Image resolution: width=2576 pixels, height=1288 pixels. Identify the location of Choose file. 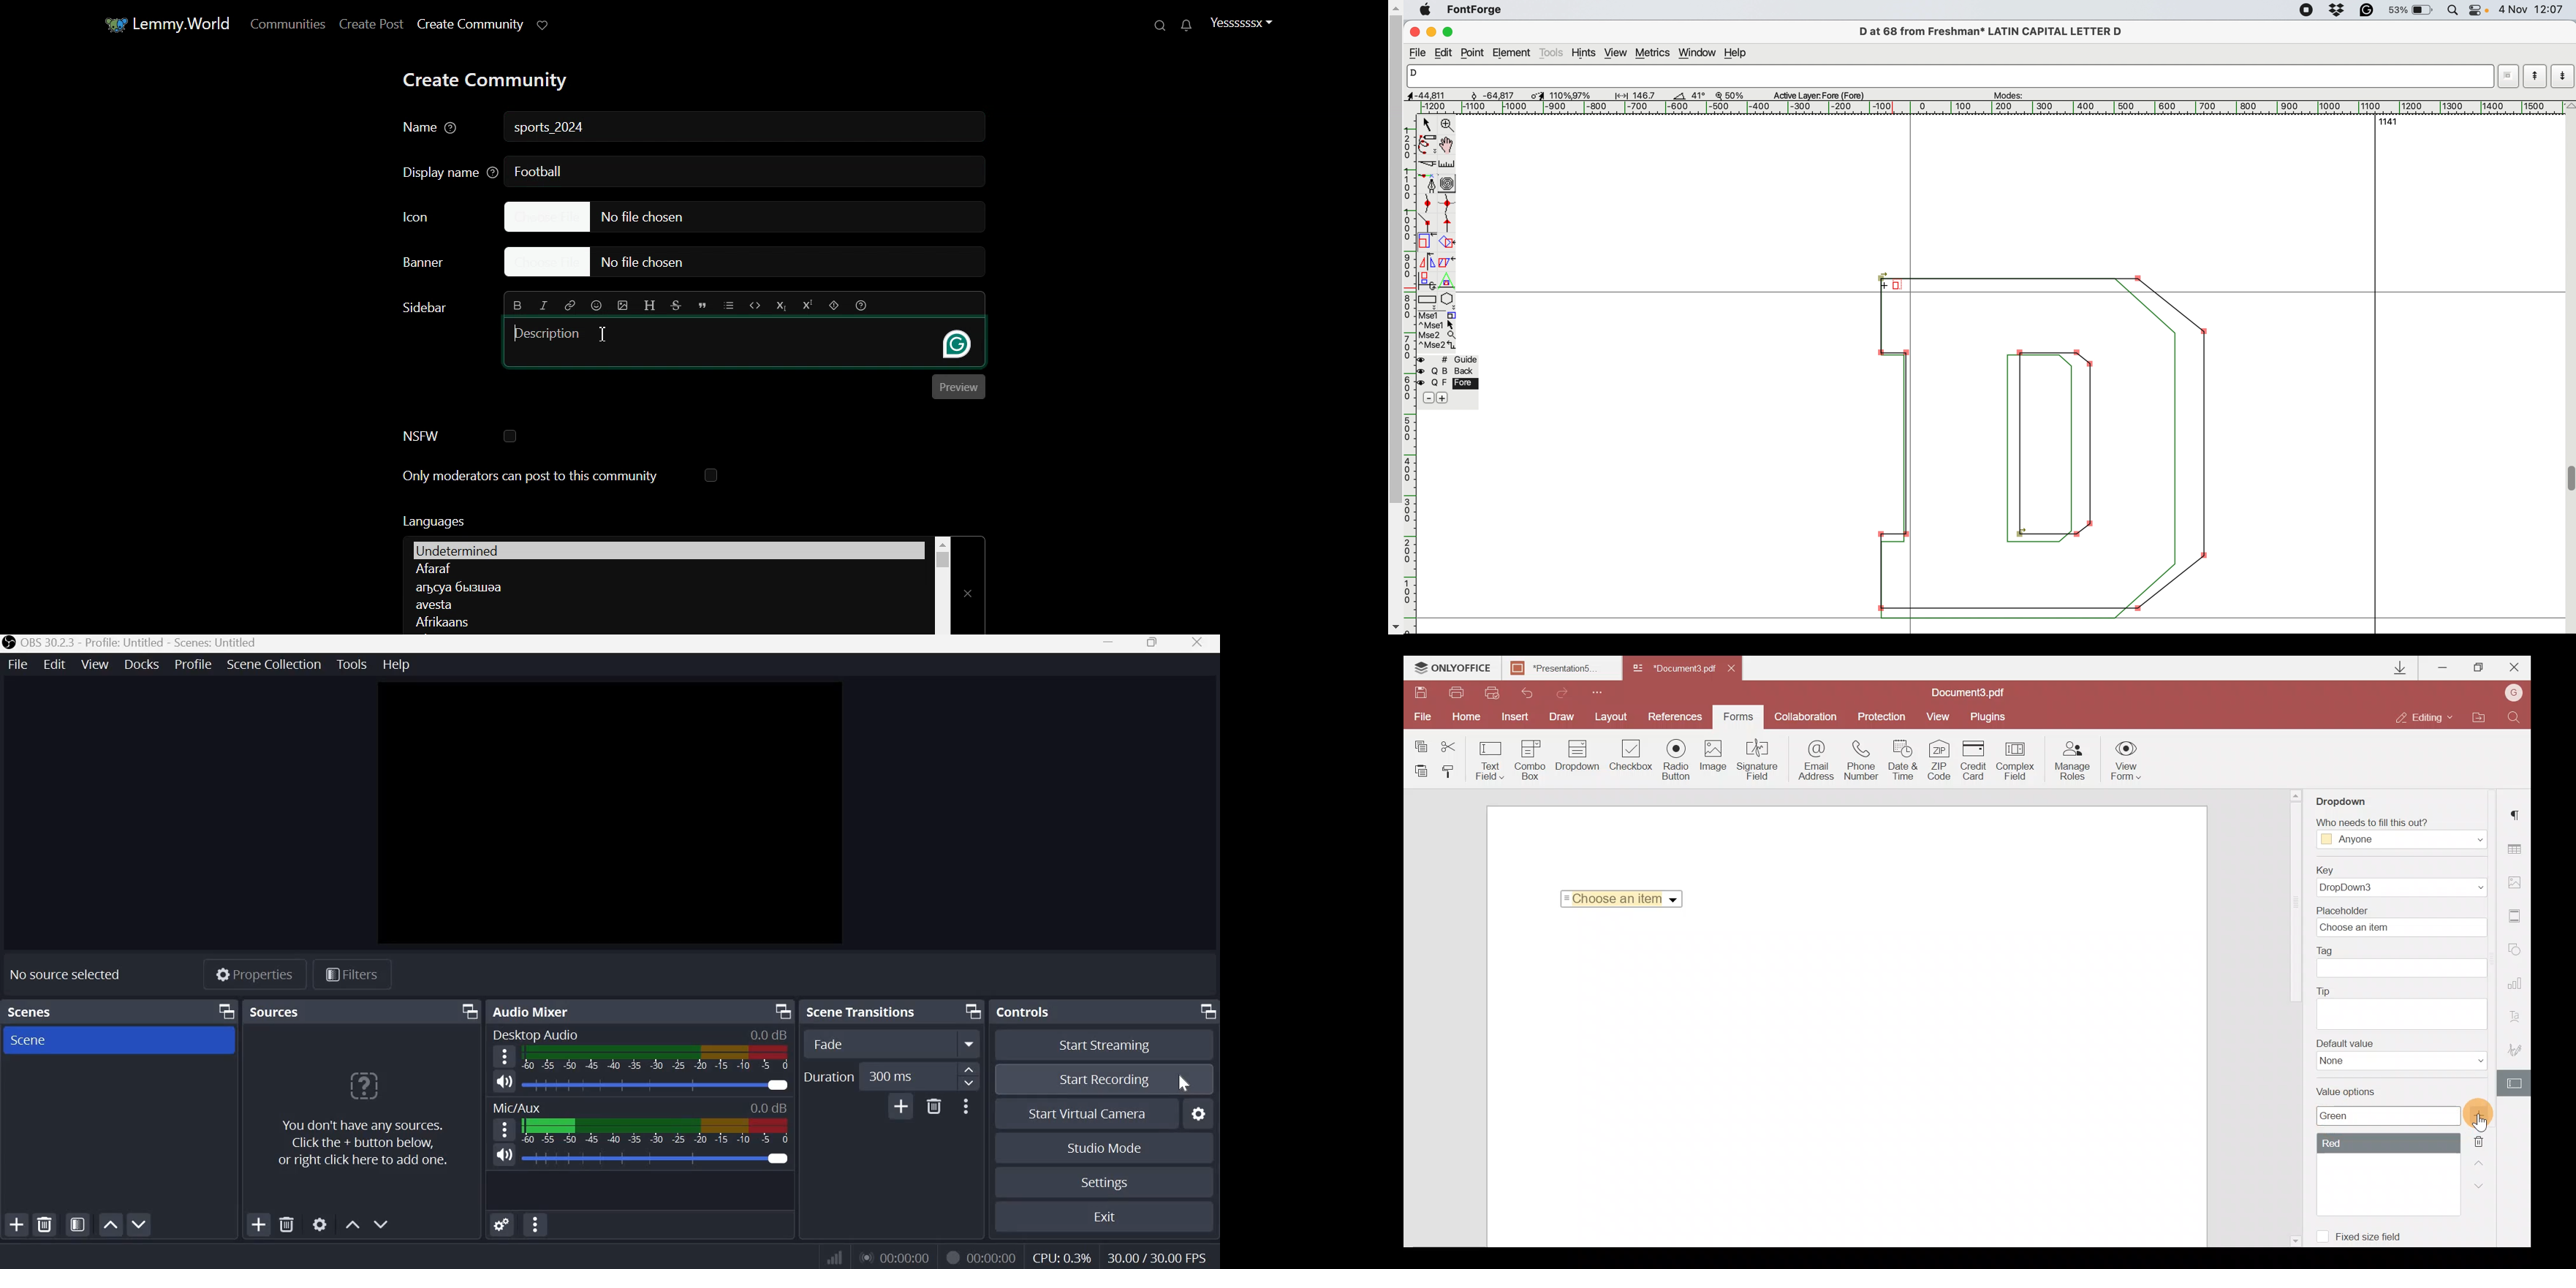
(751, 263).